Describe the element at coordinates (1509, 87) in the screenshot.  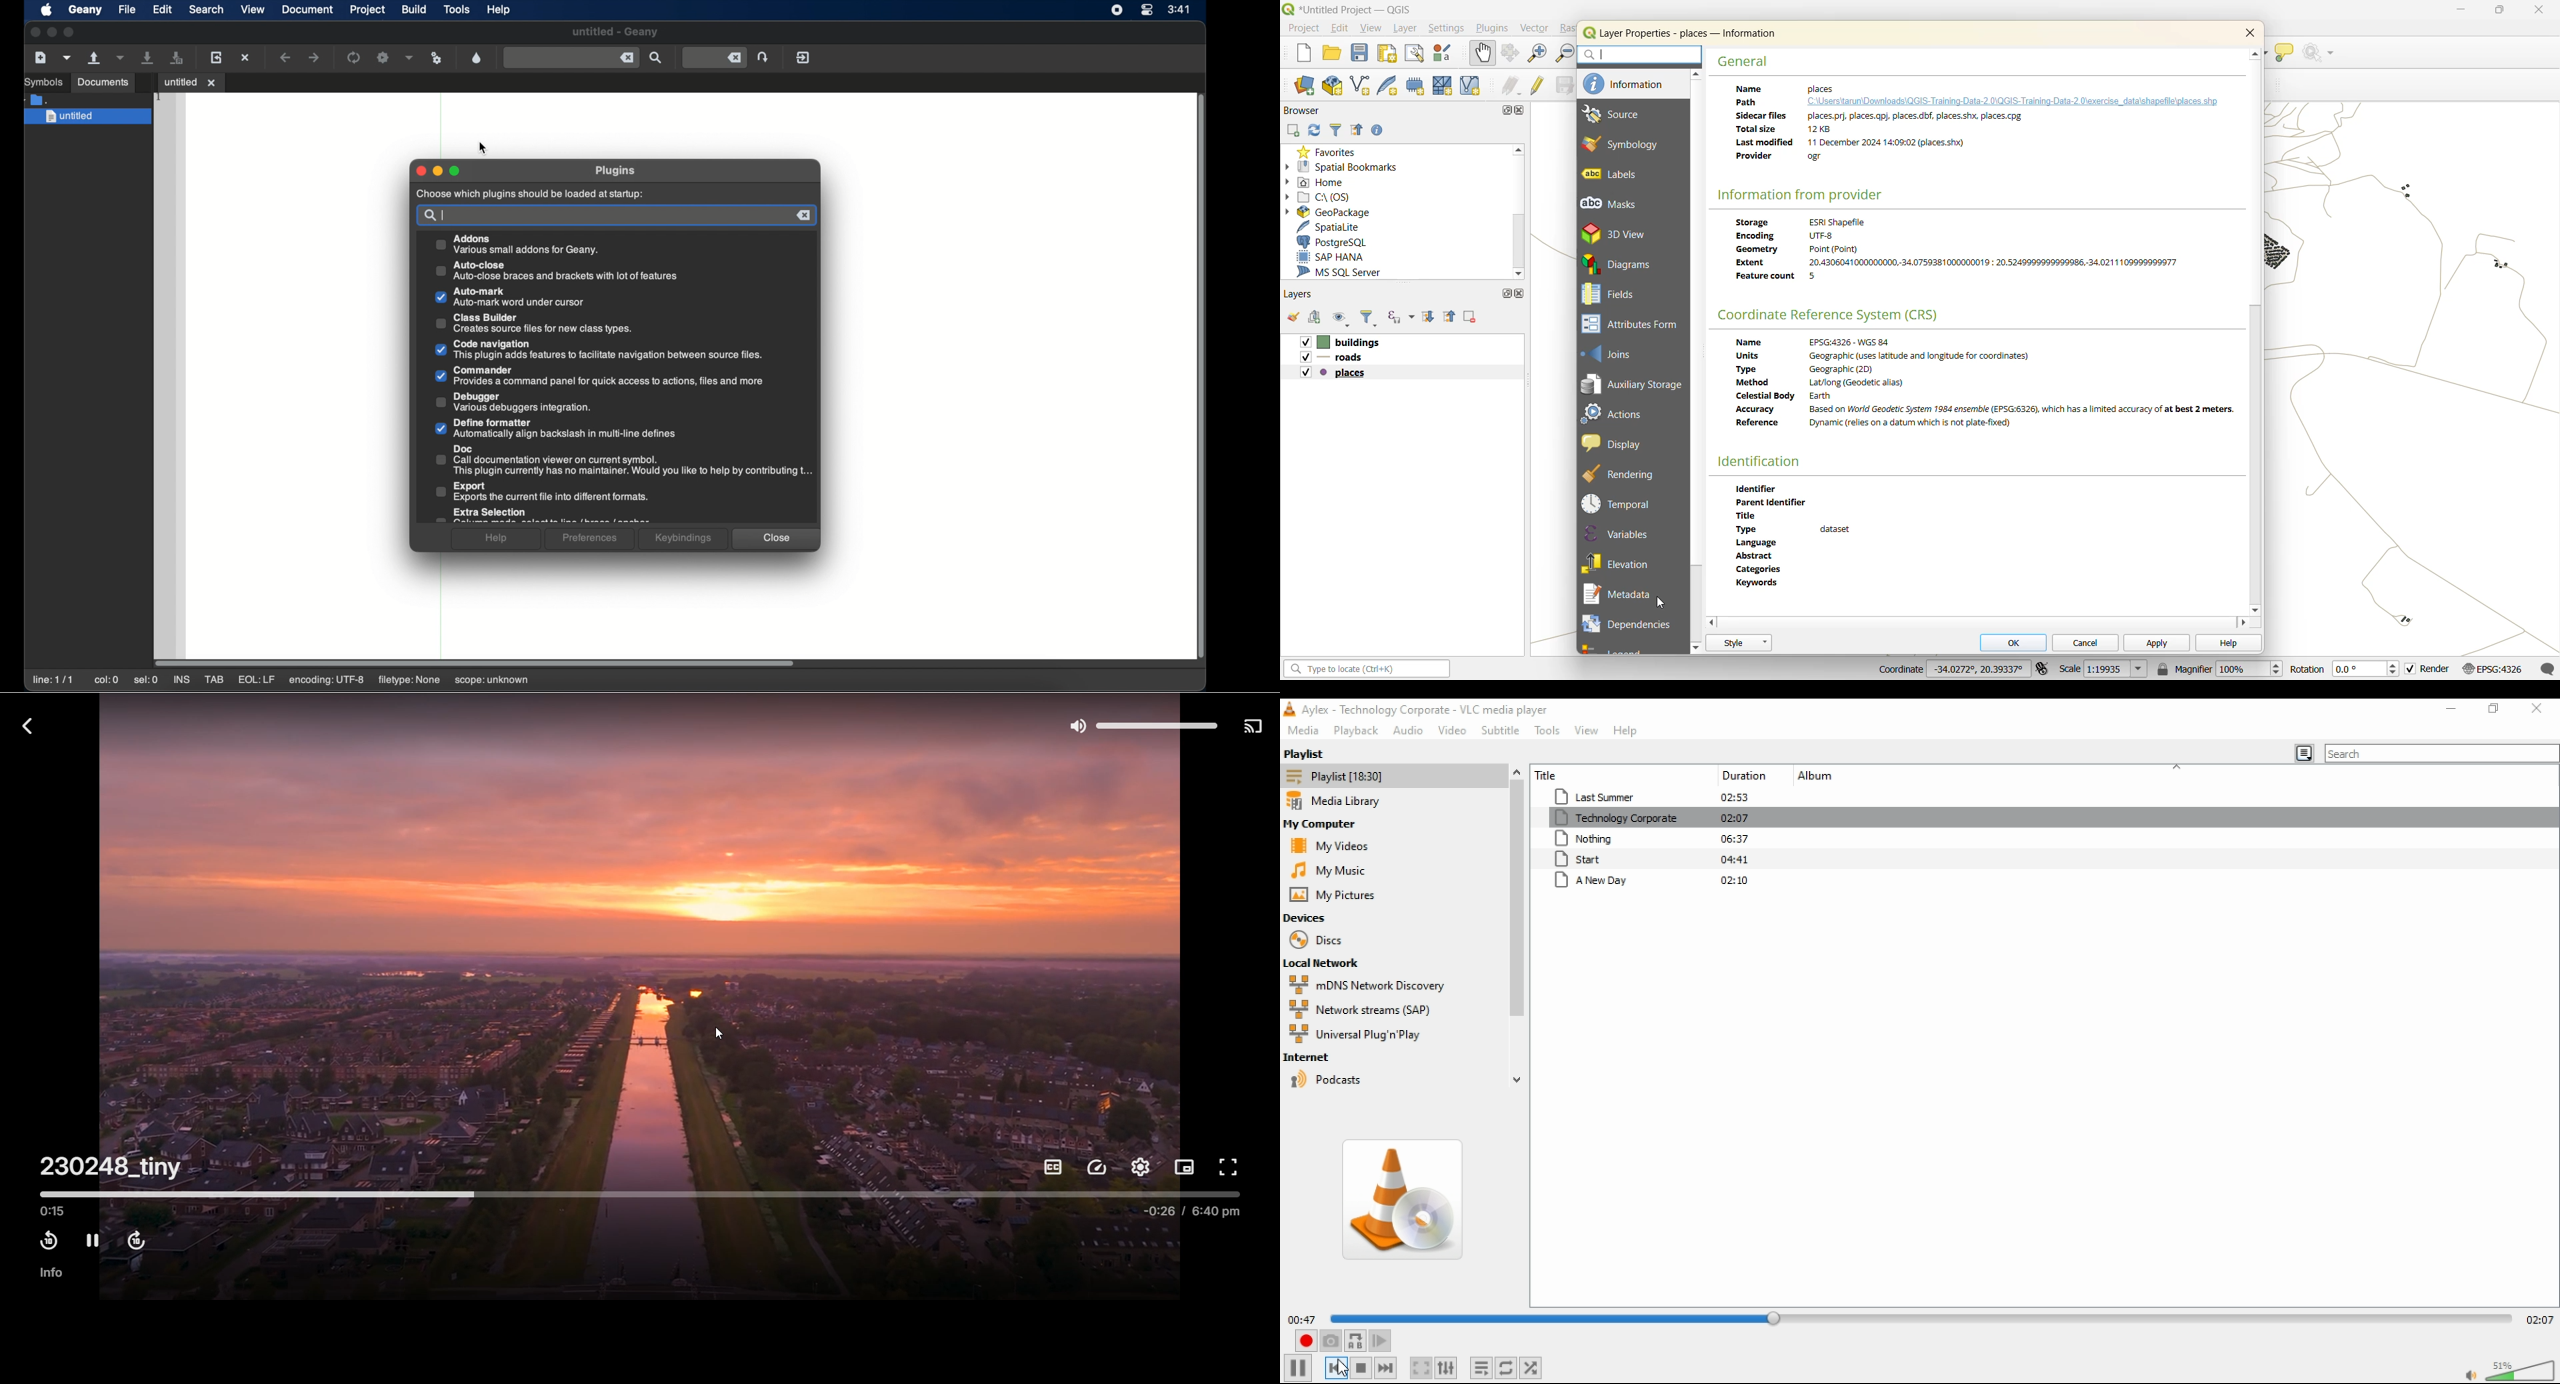
I see `edits` at that location.